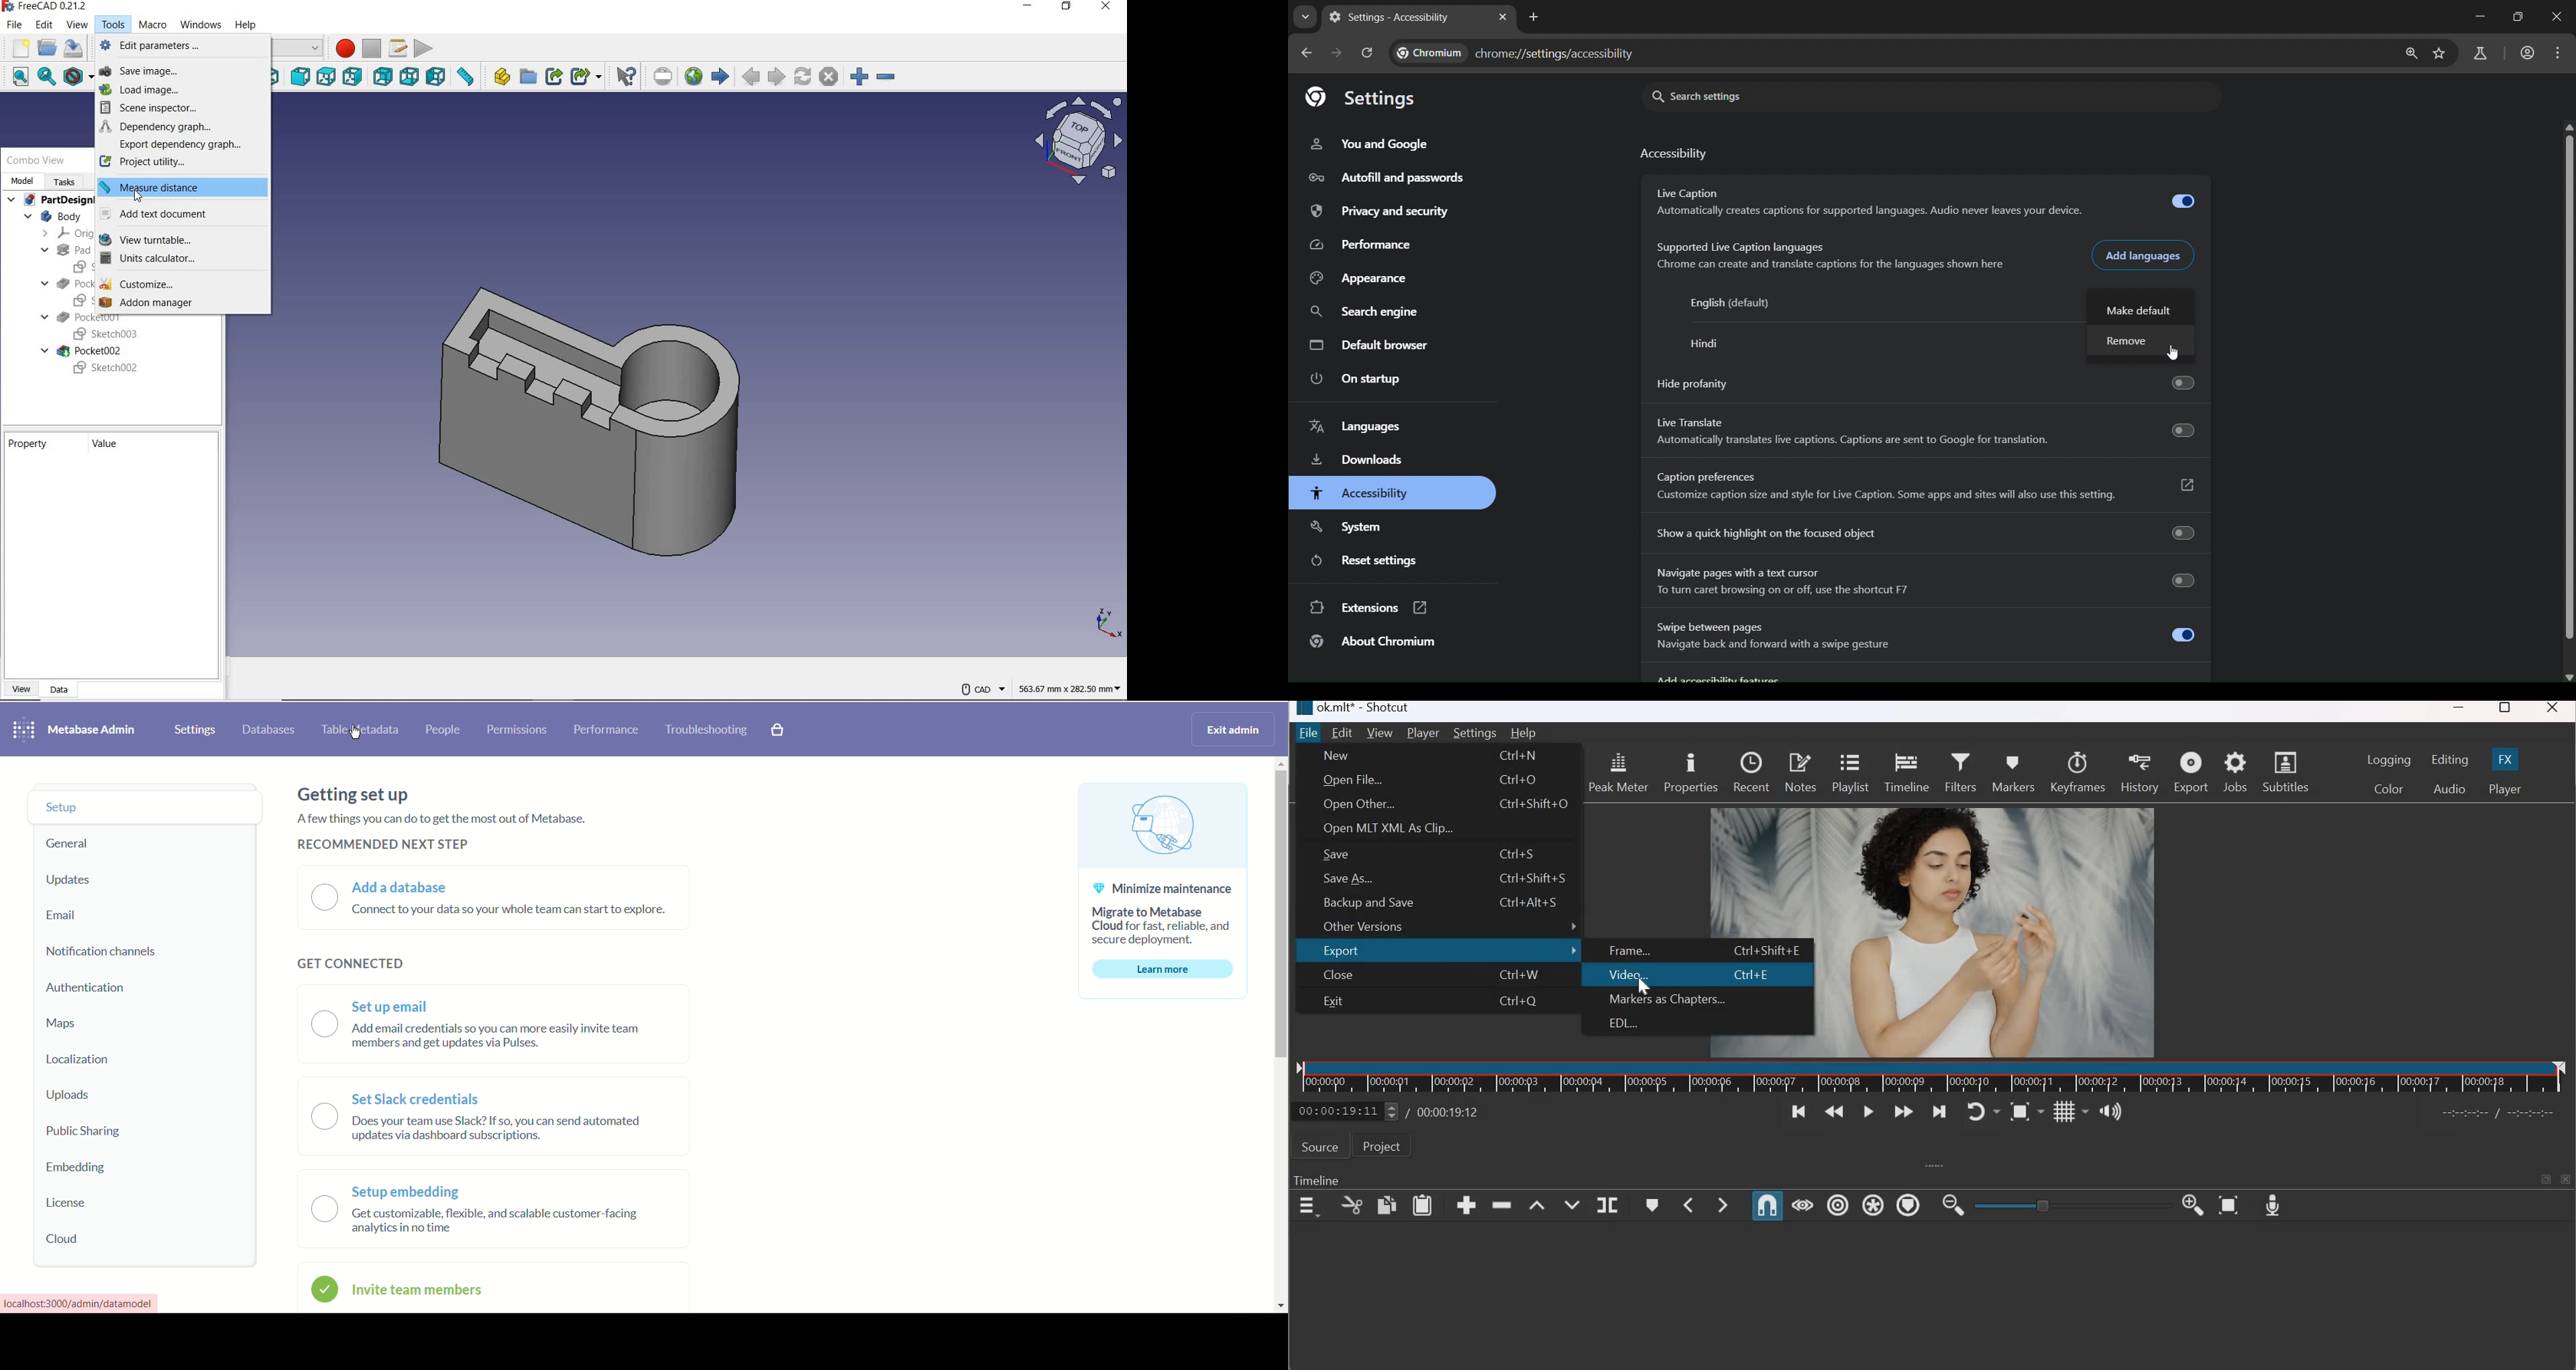 The width and height of the screenshot is (2576, 1372). Describe the element at coordinates (80, 1170) in the screenshot. I see `embedding` at that location.